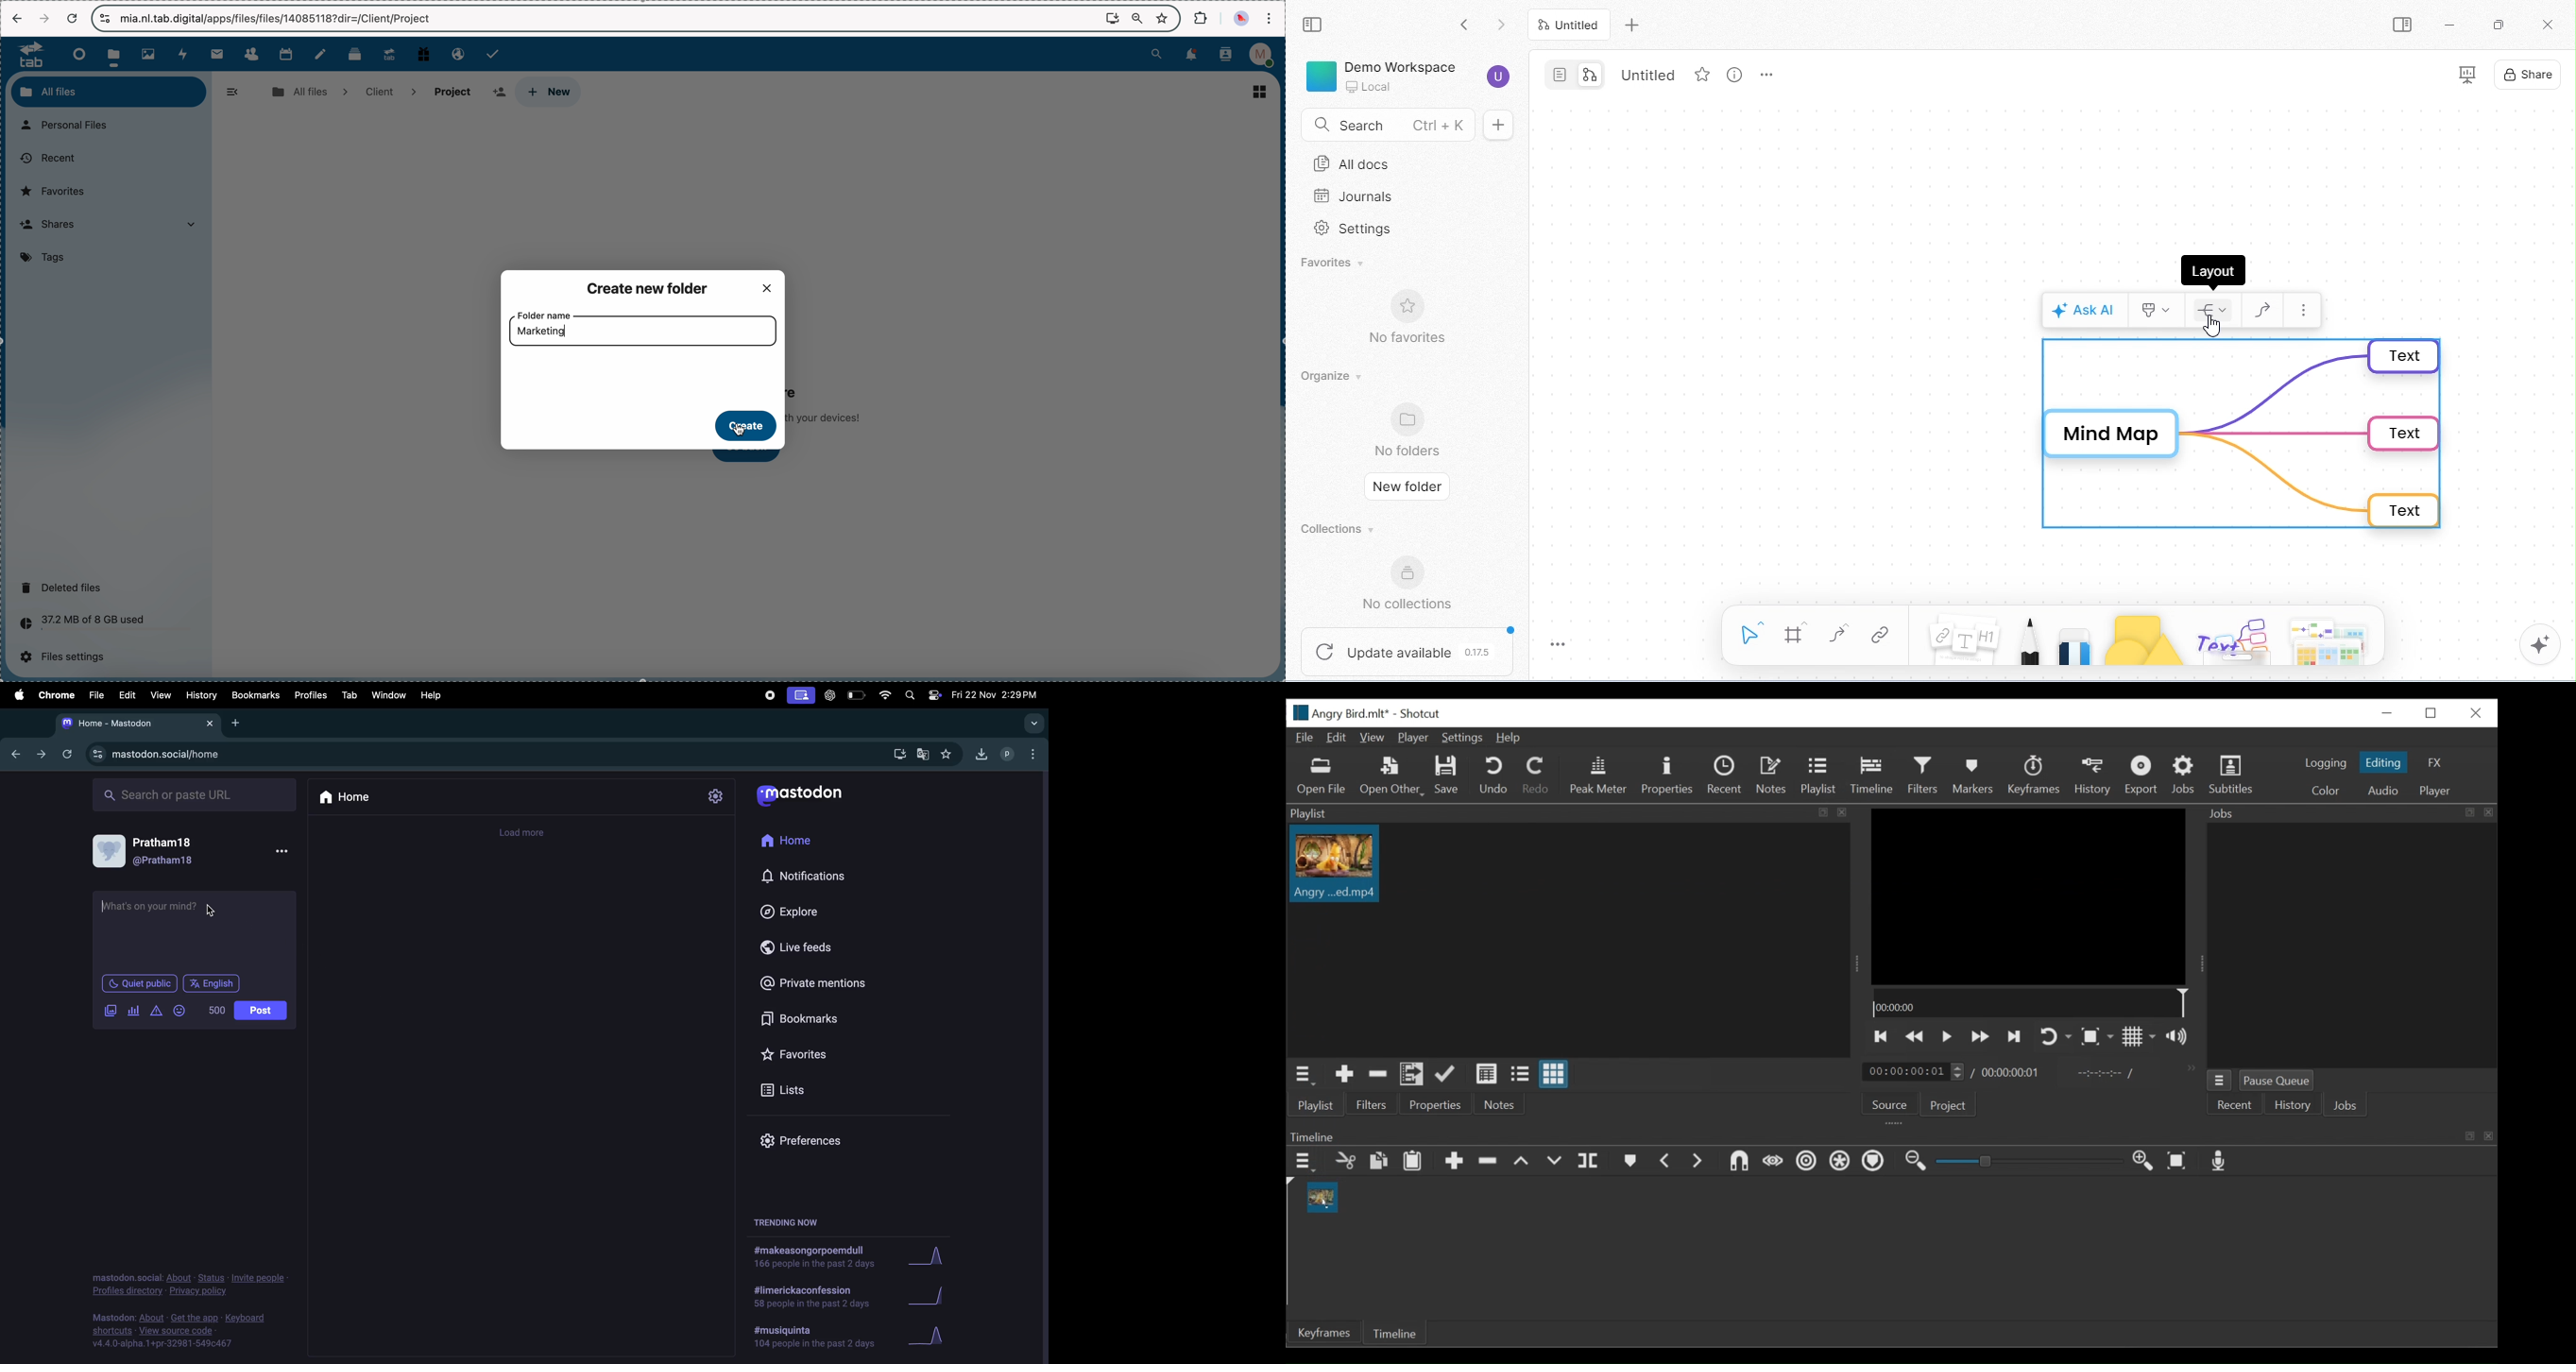 Image resolution: width=2576 pixels, height=1372 pixels. I want to click on photos, so click(151, 54).